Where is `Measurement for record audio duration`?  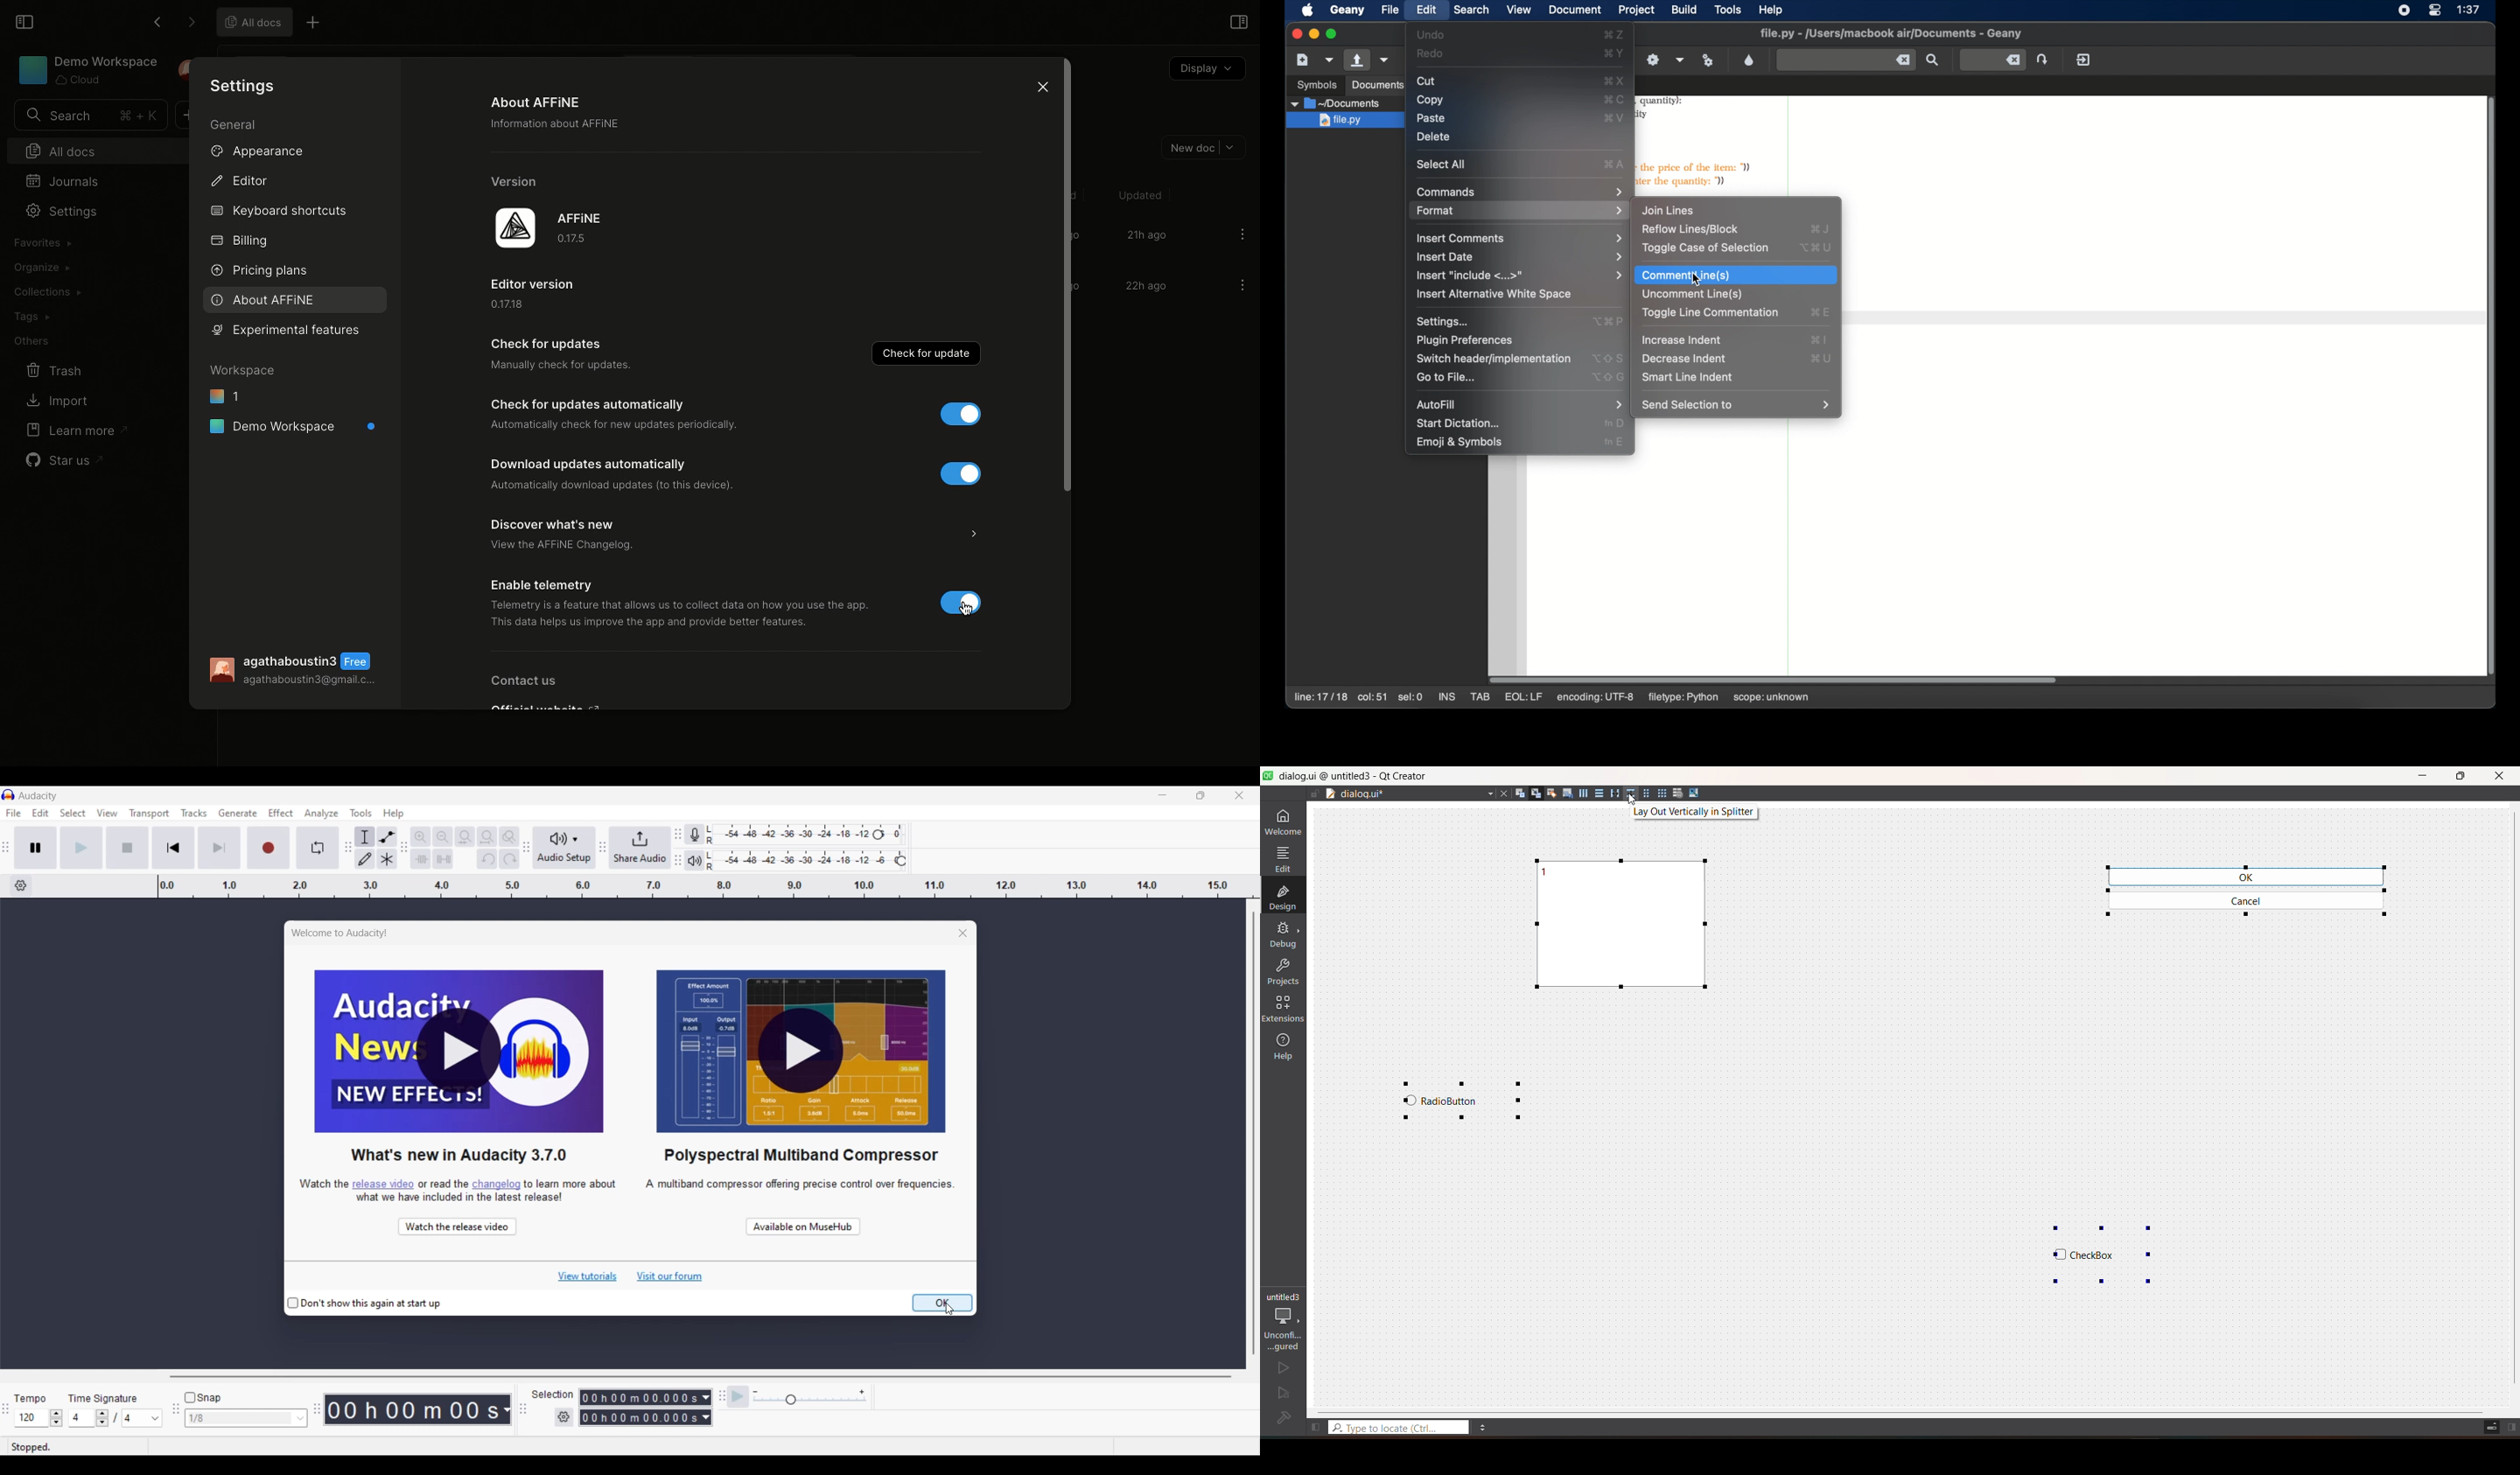 Measurement for record audio duration is located at coordinates (507, 1410).